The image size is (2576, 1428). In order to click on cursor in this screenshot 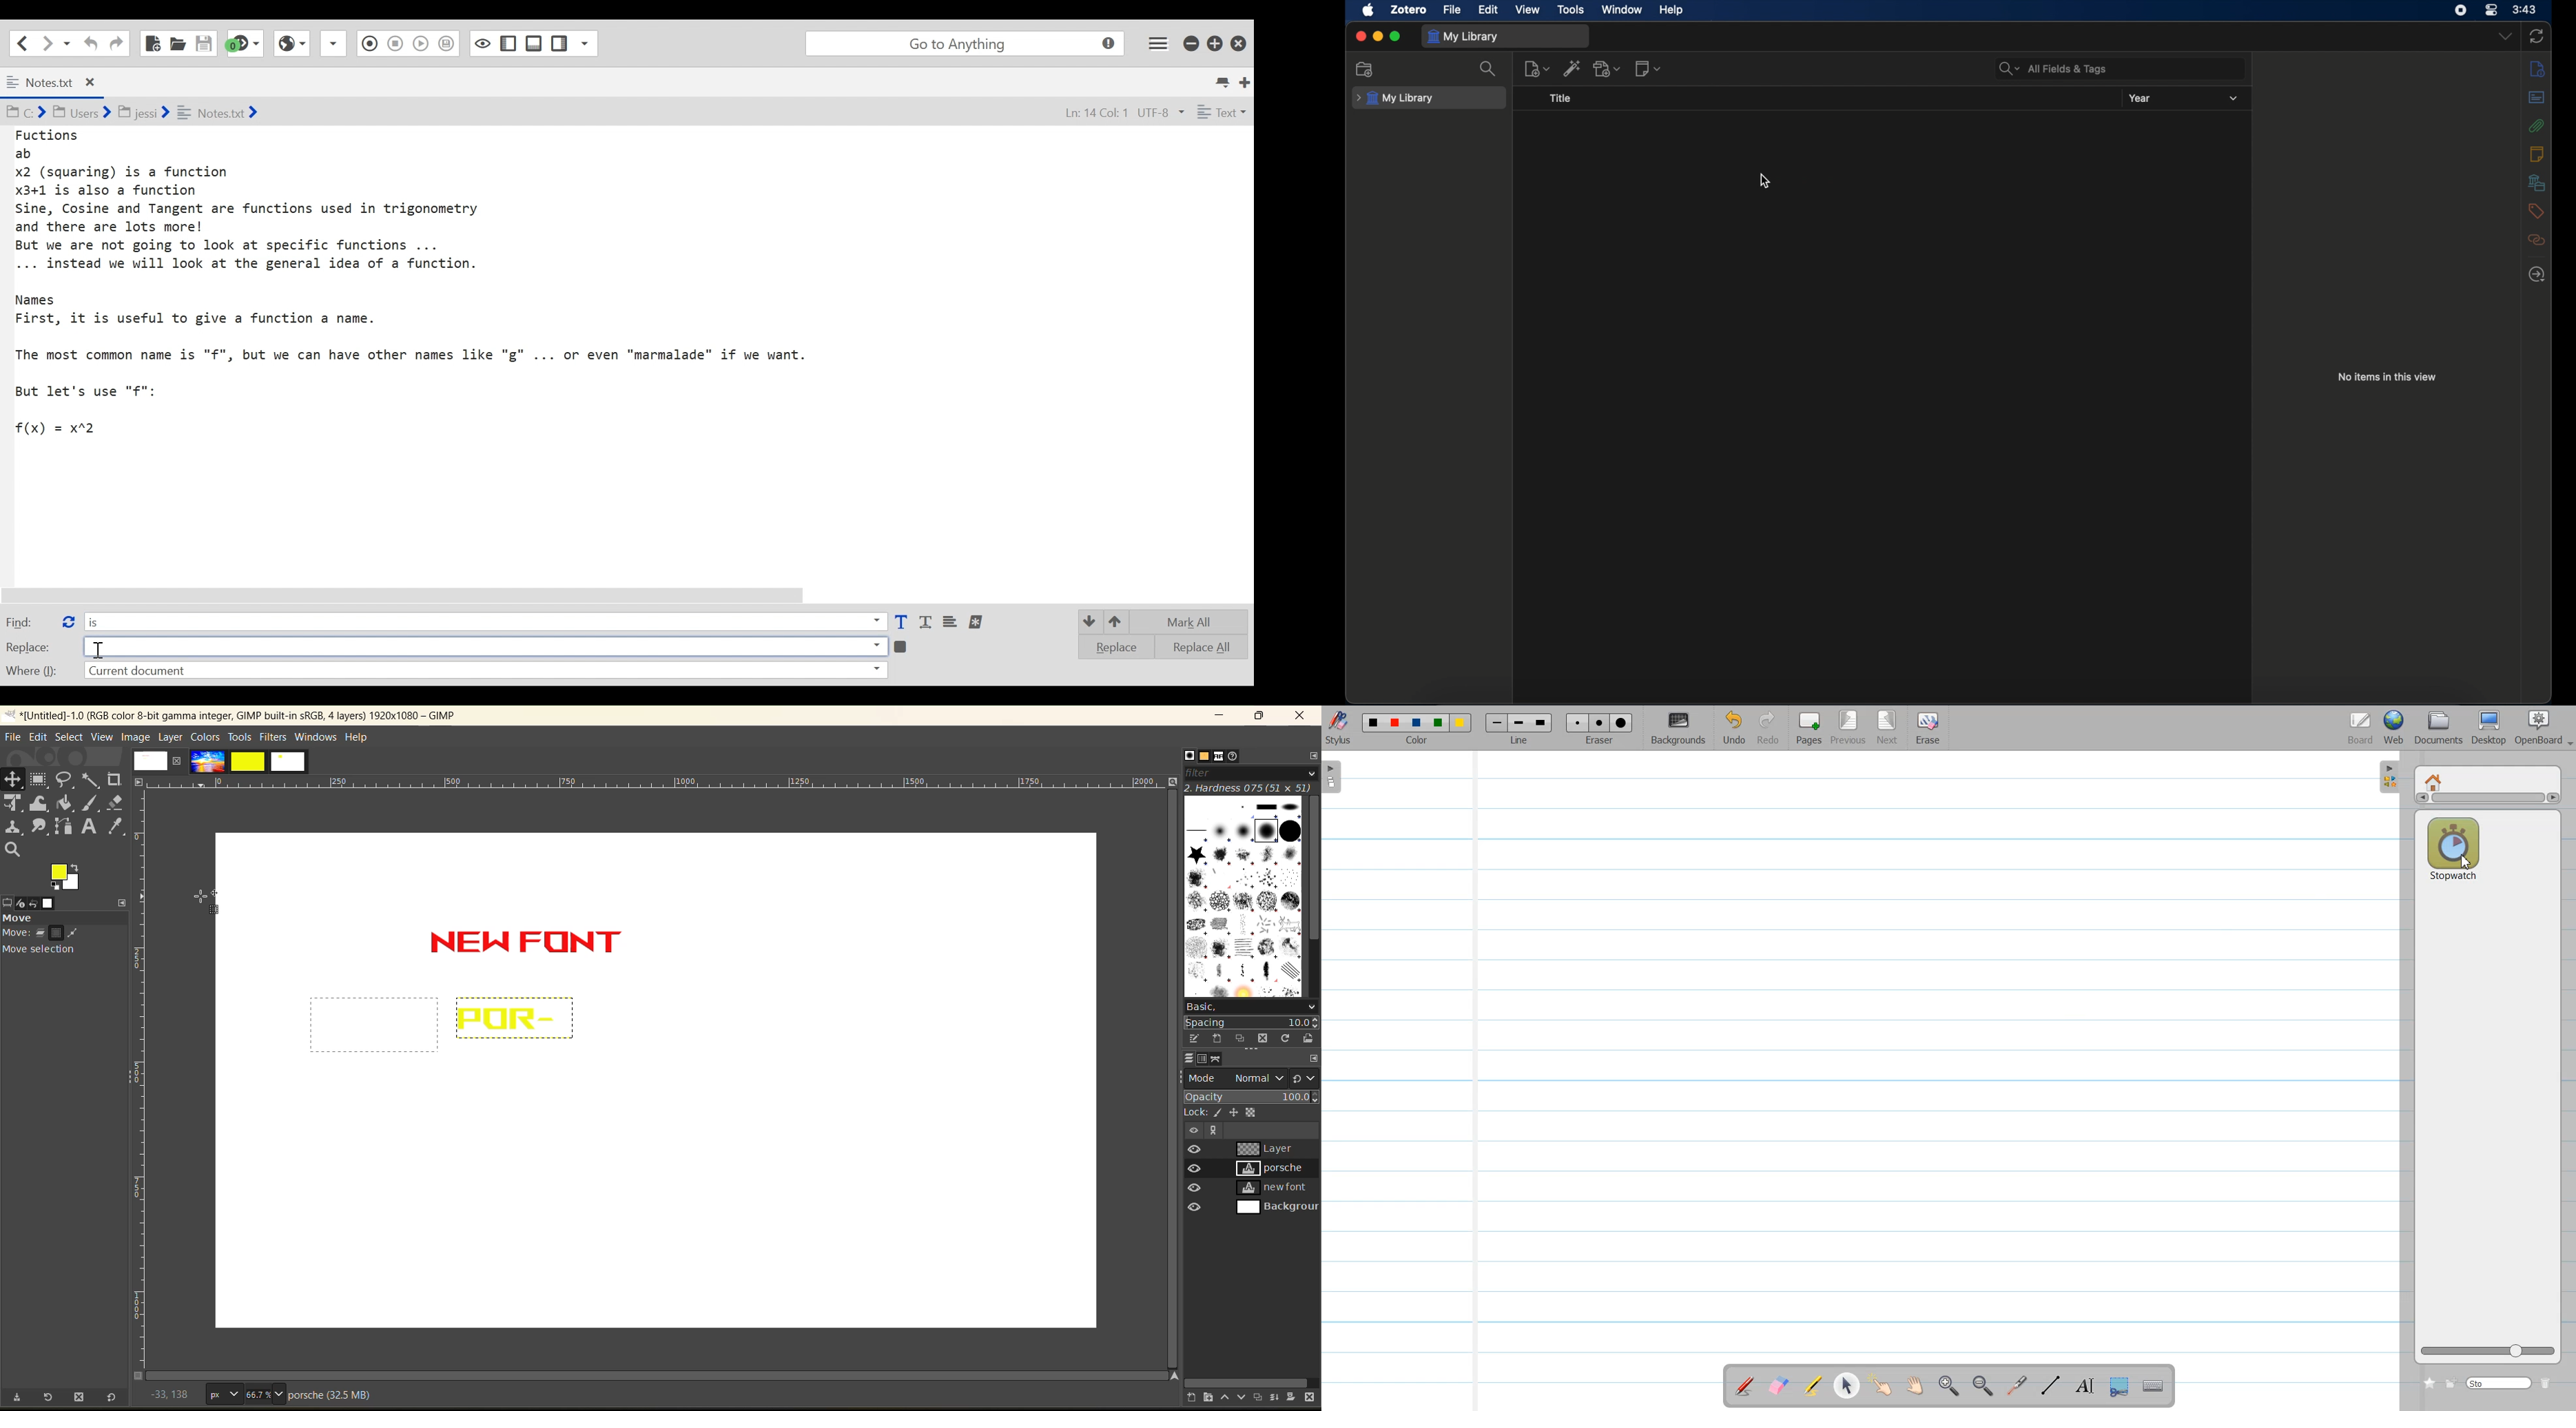, I will do `click(1765, 180)`.